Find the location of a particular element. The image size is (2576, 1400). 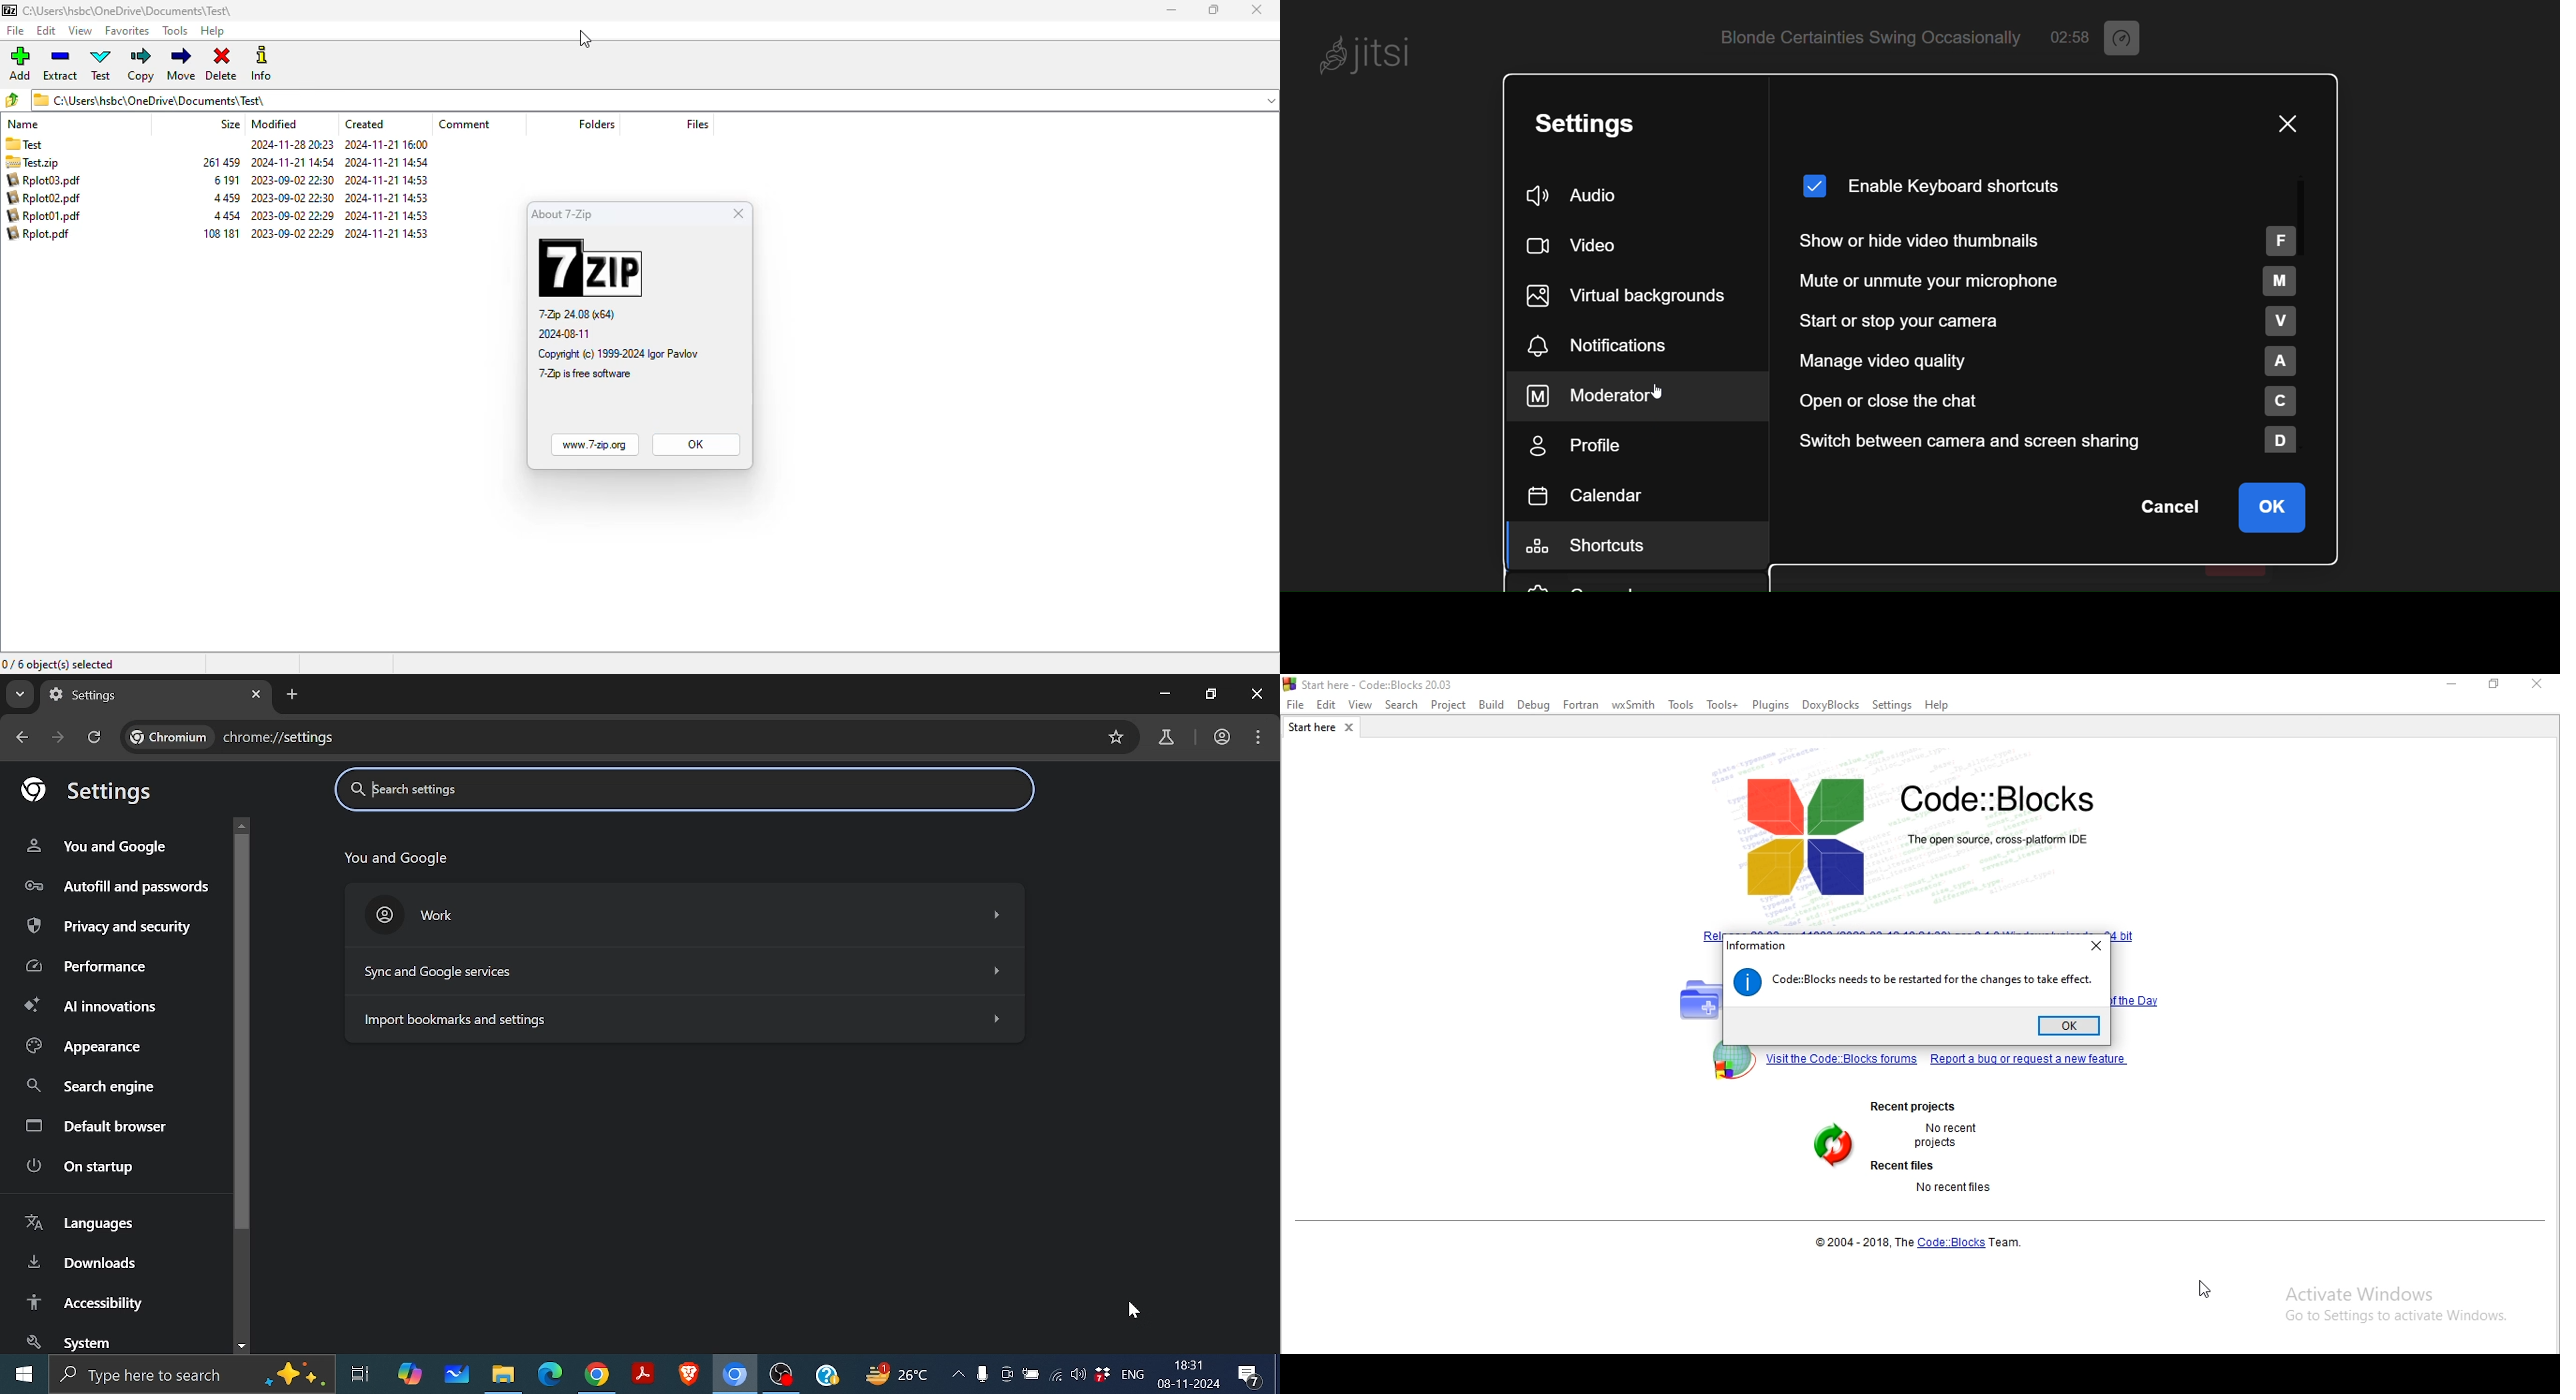

2024-11-21 14:54 is located at coordinates (292, 162).